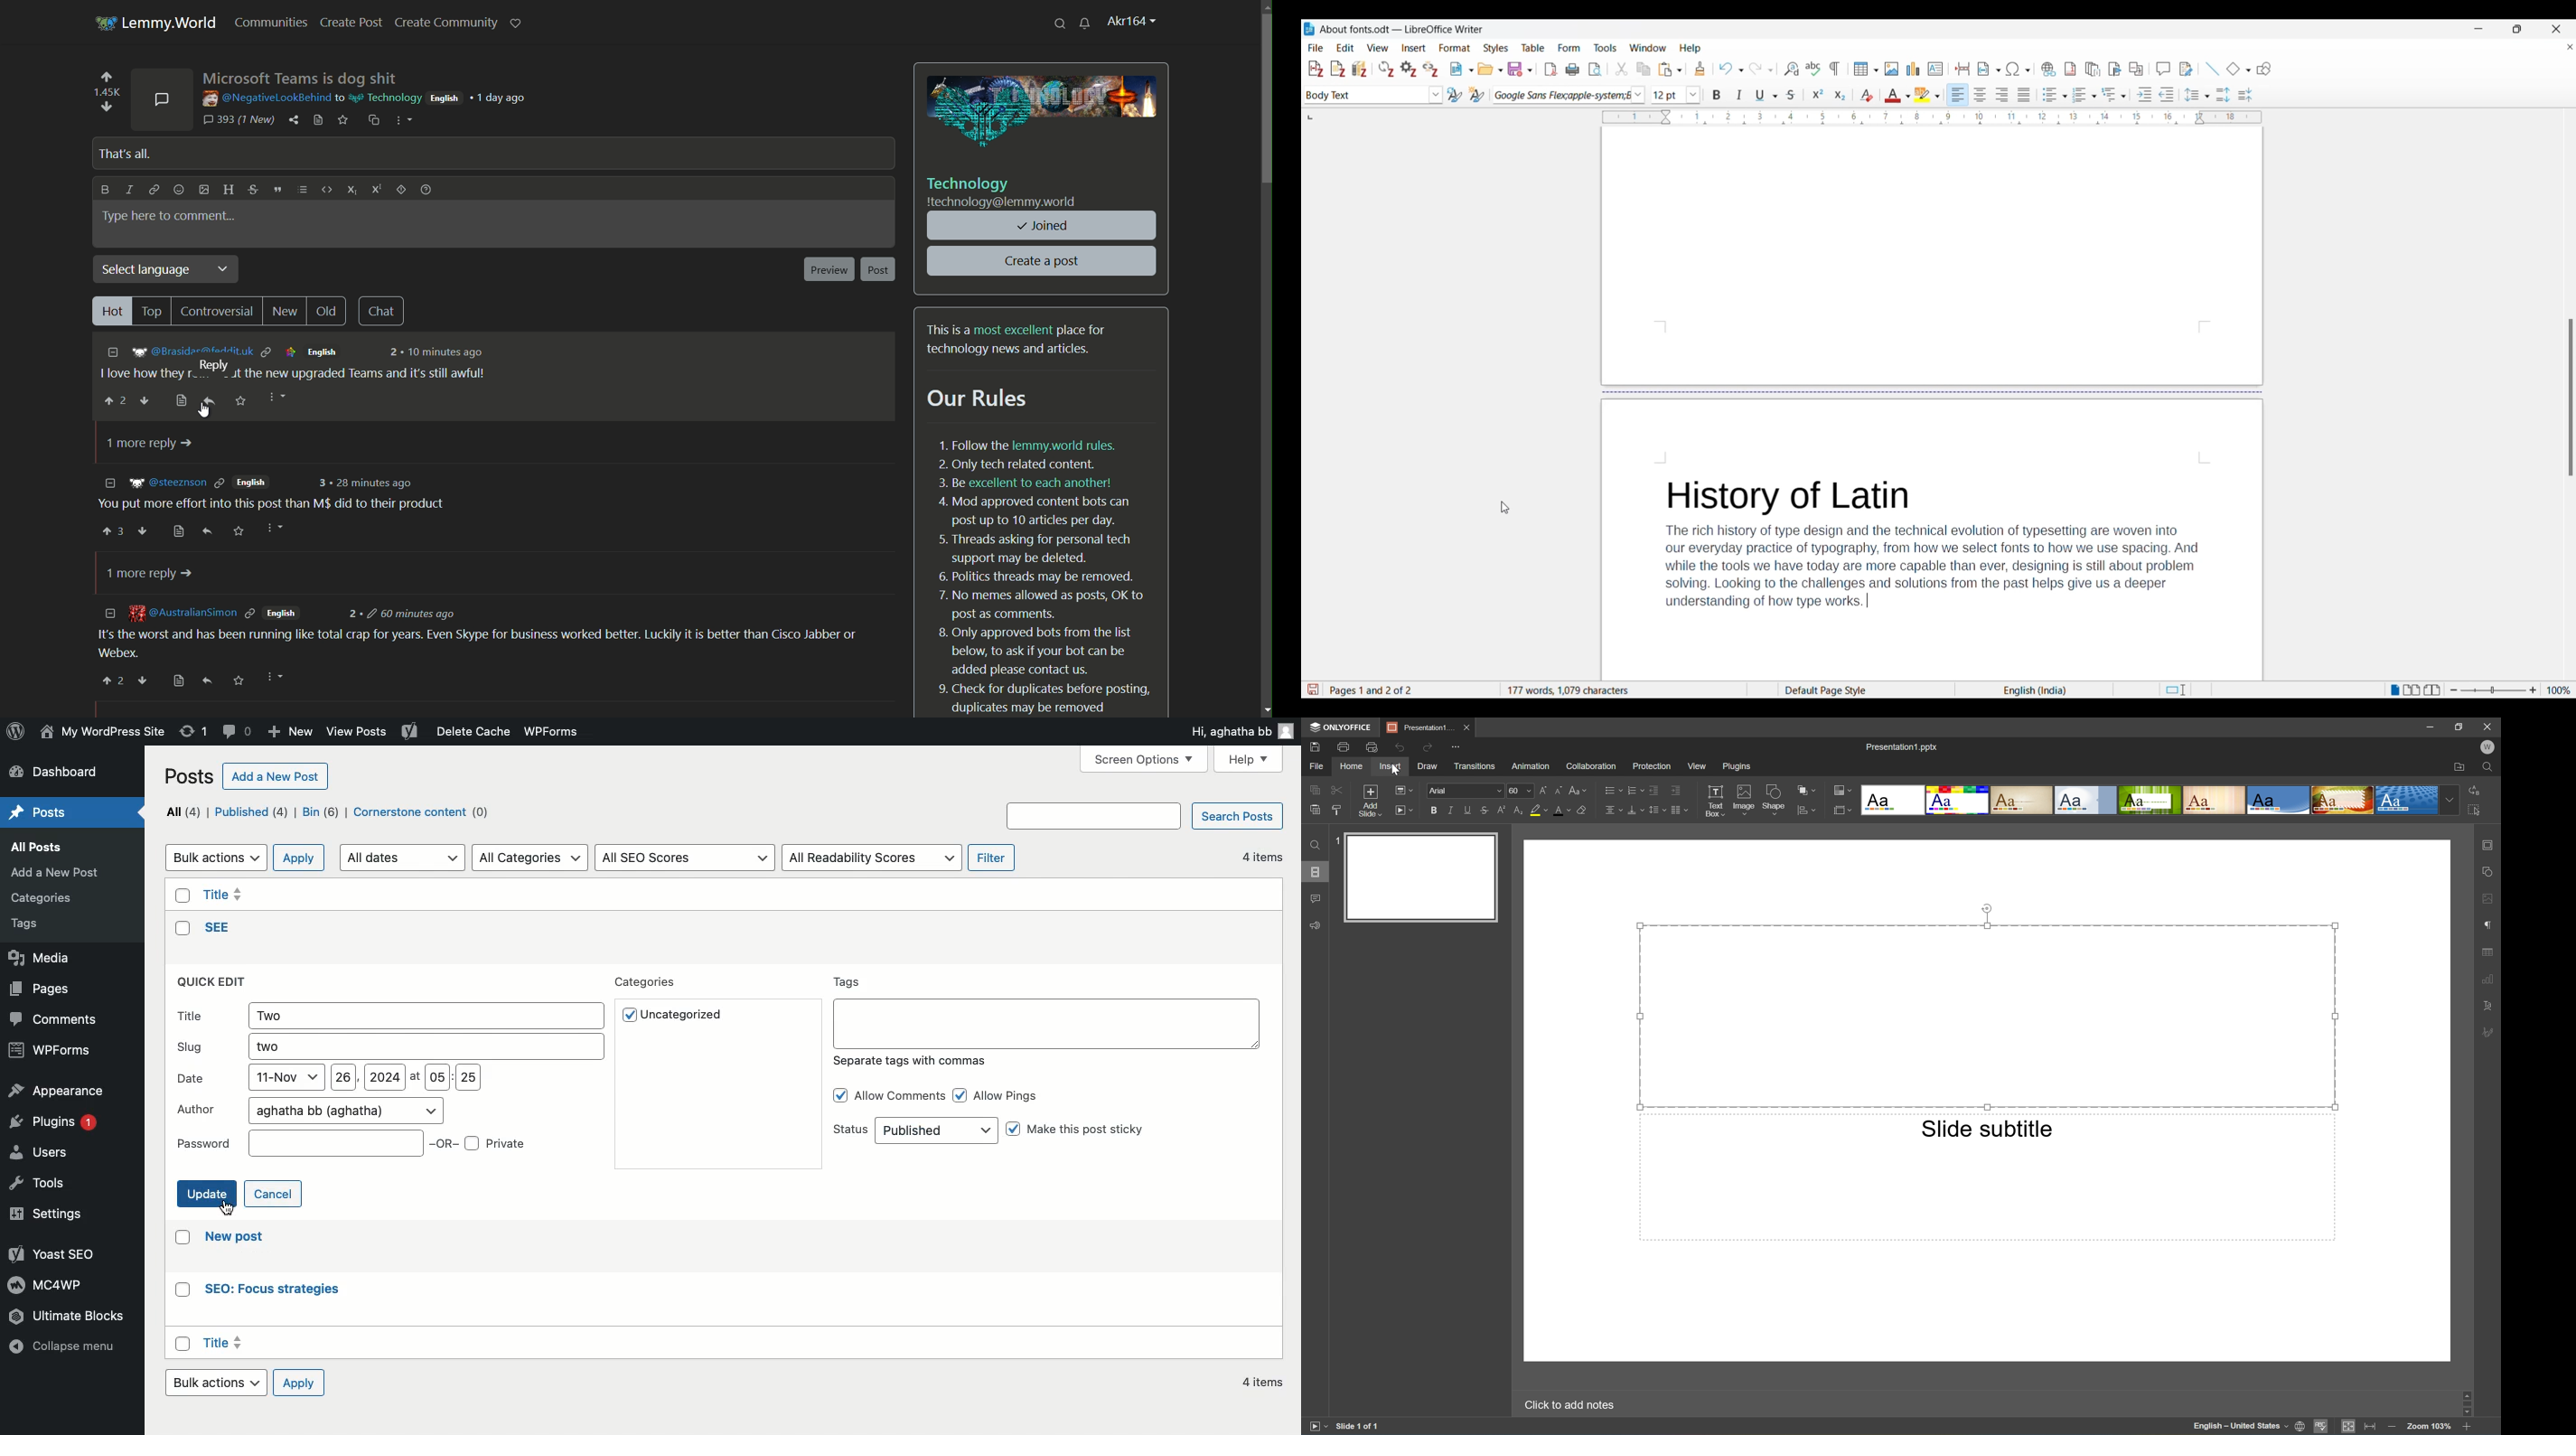 The width and height of the screenshot is (2576, 1456). I want to click on , so click(220, 929).